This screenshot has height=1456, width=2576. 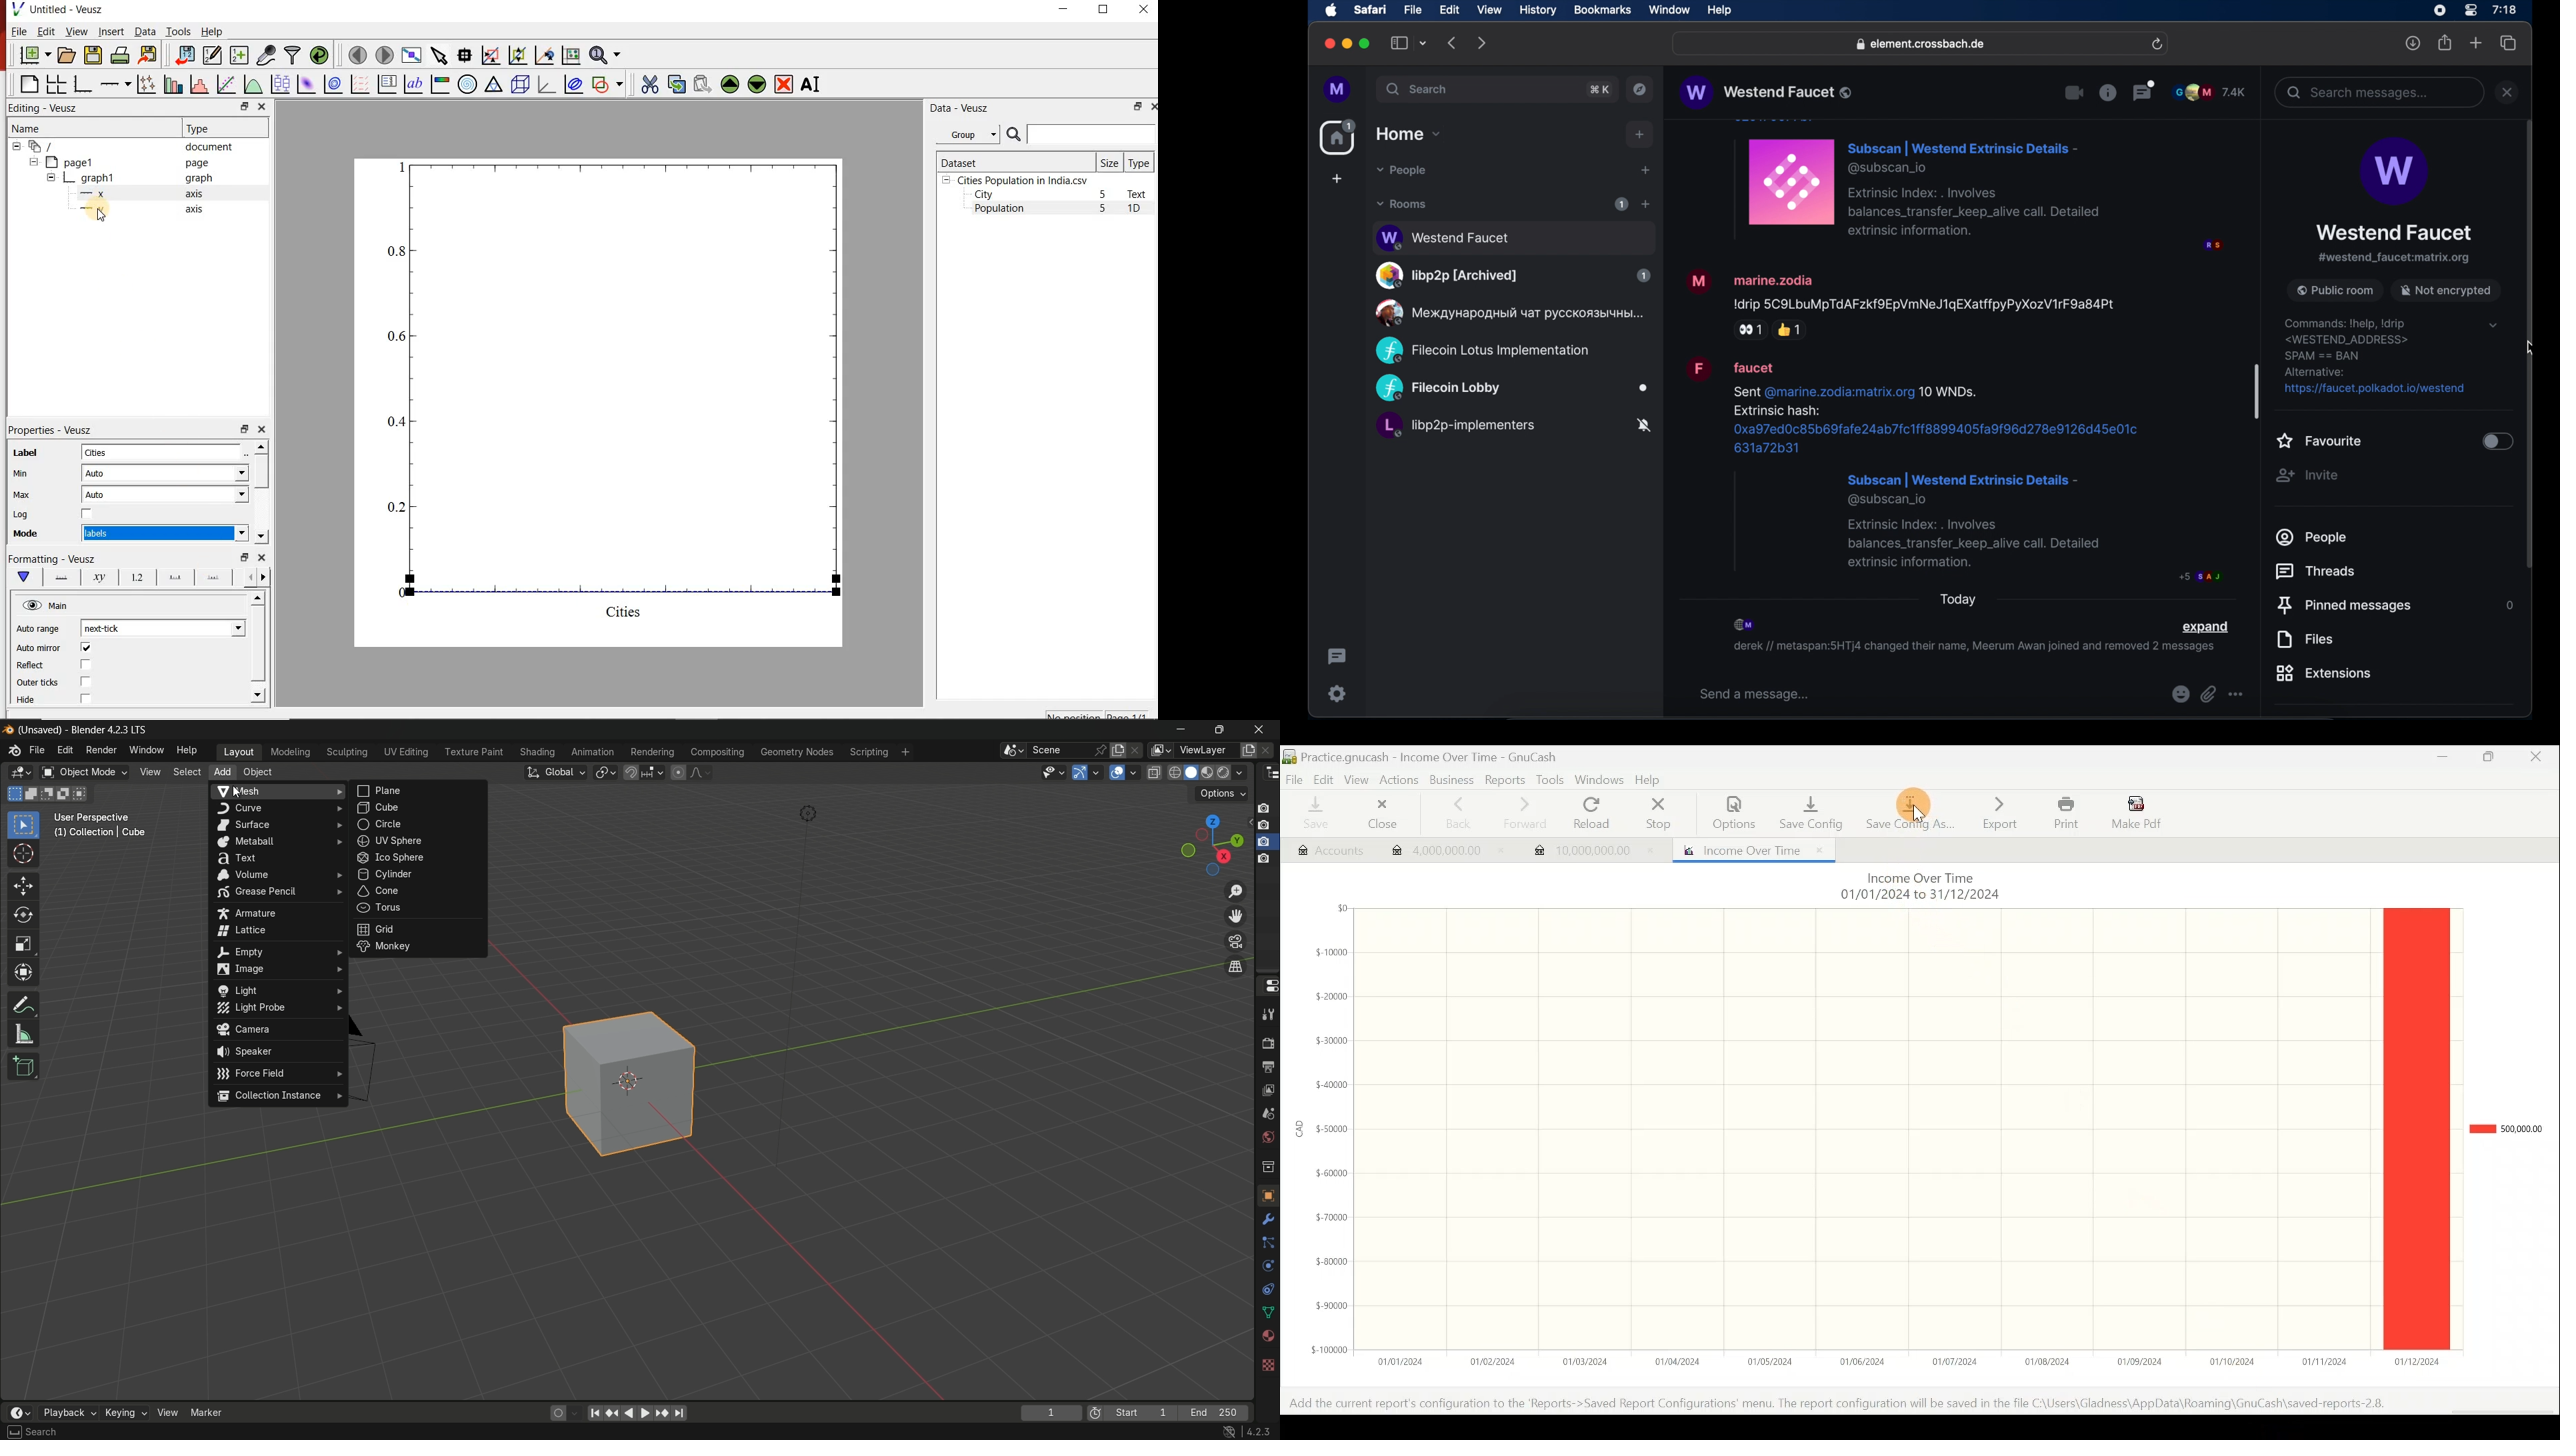 What do you see at coordinates (1248, 751) in the screenshot?
I see `add layer` at bounding box center [1248, 751].